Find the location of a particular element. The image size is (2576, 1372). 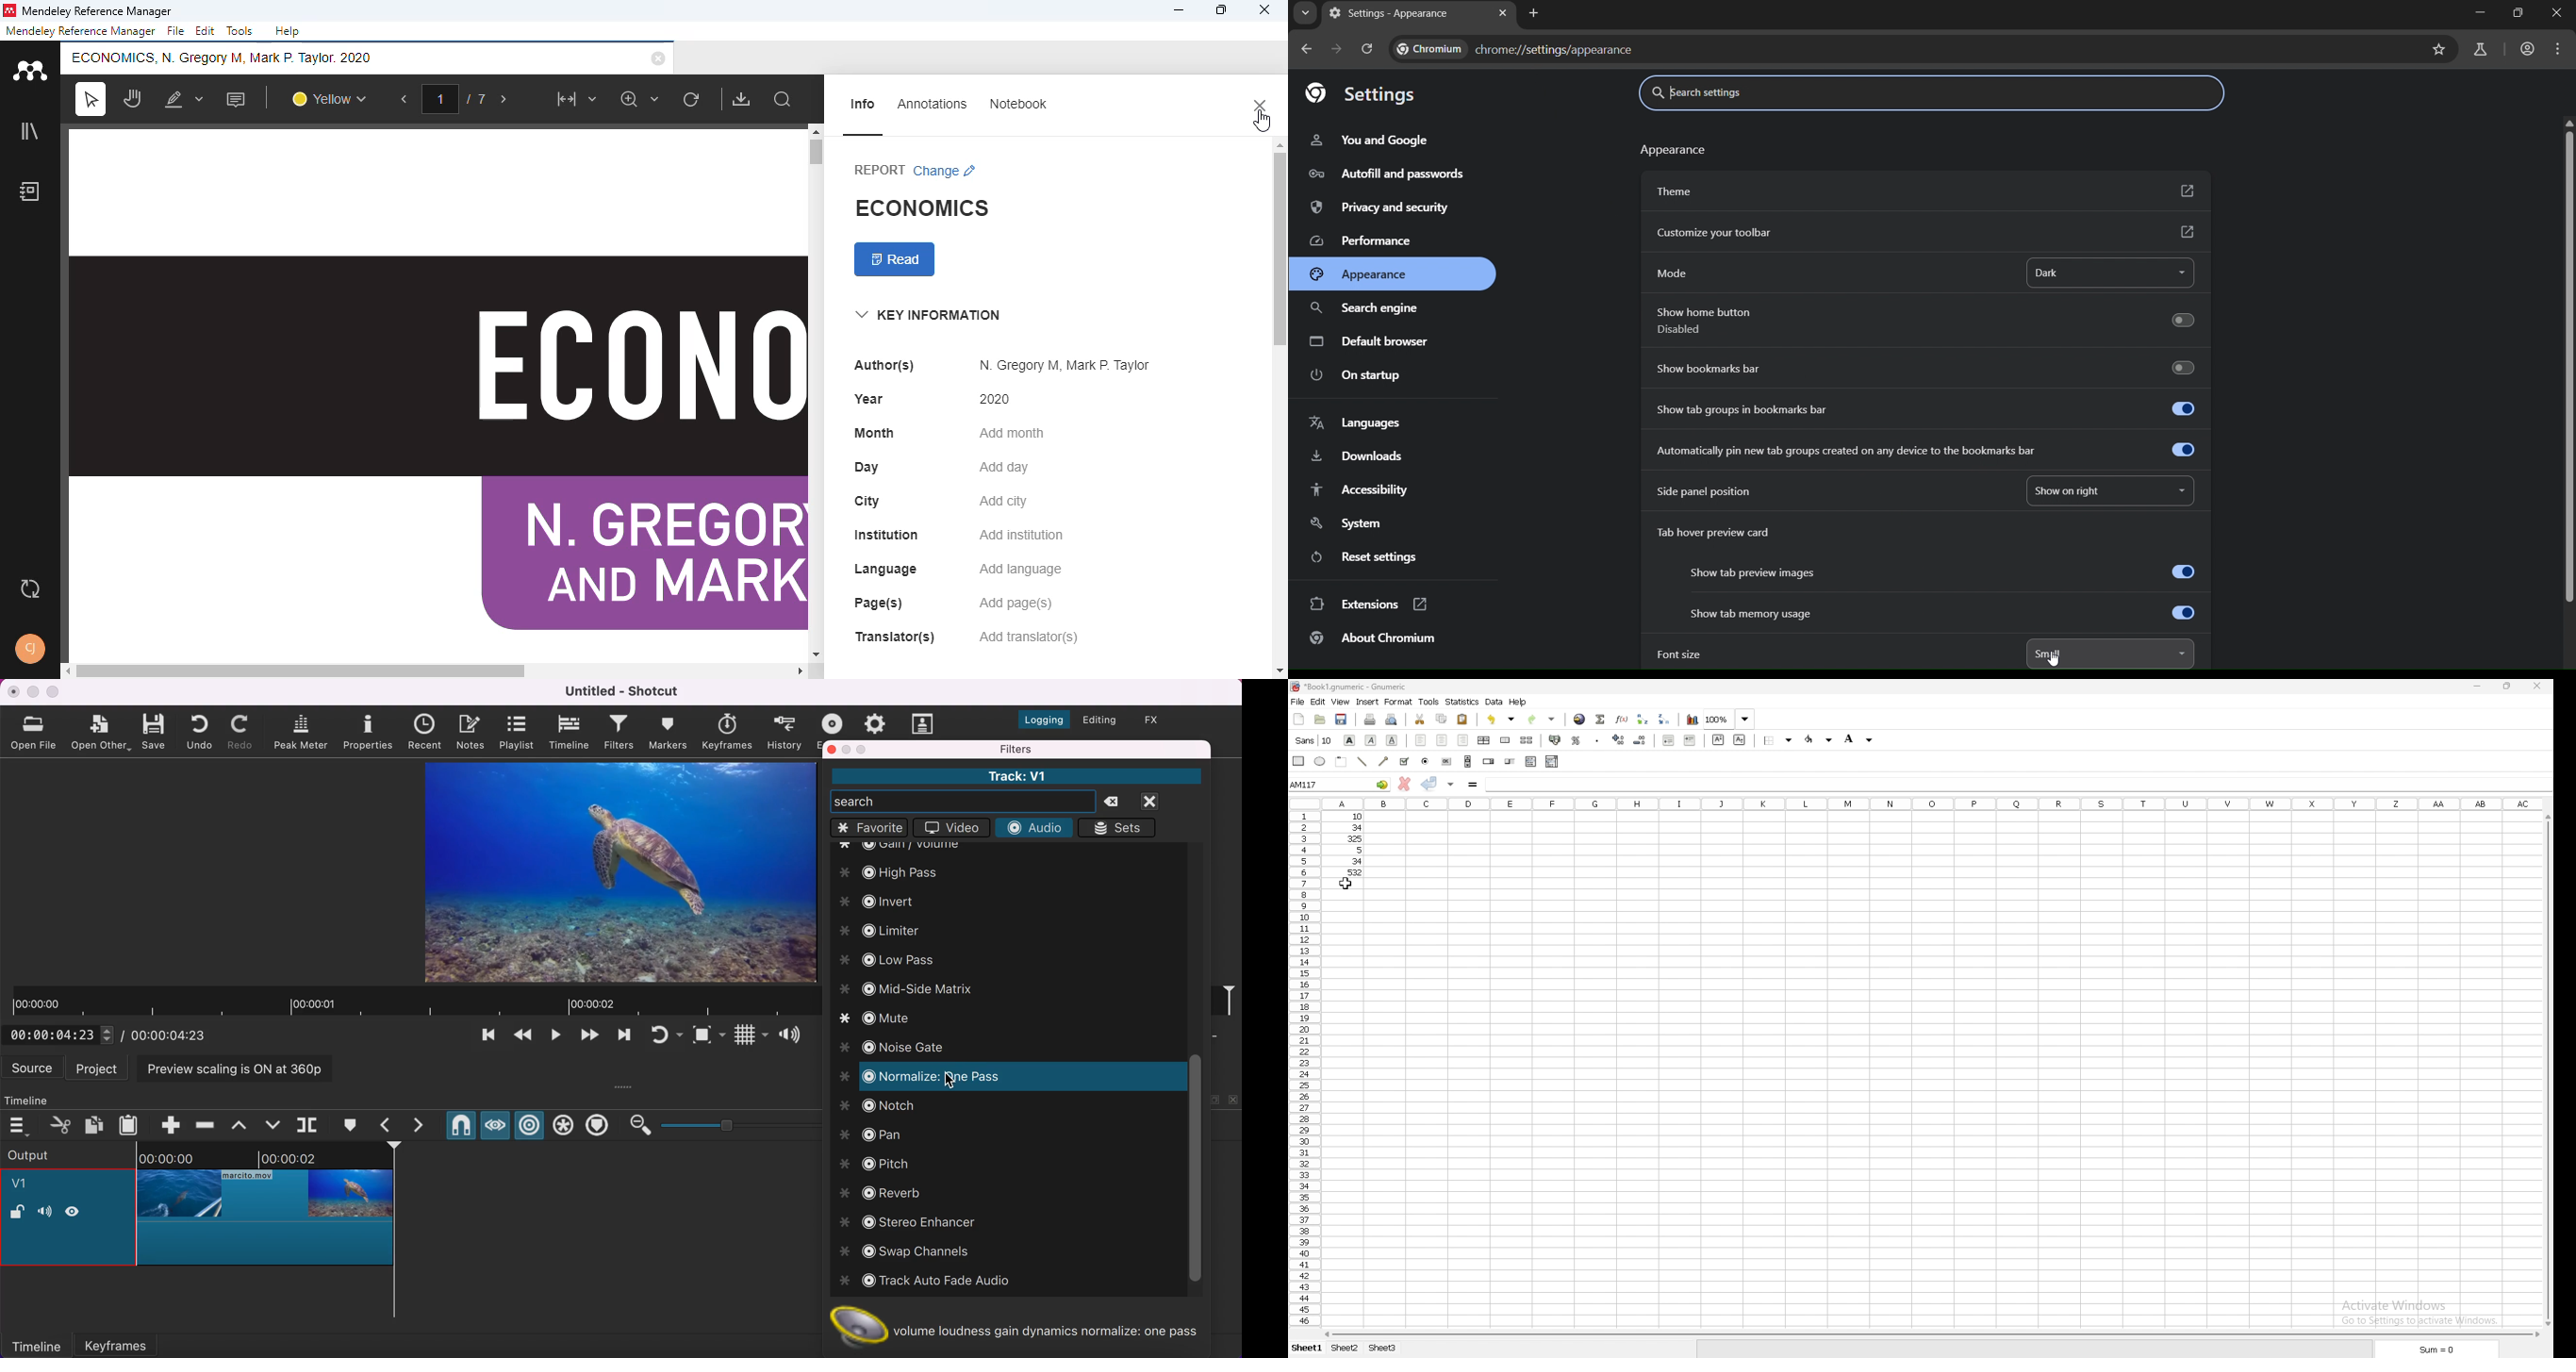

translator(s) is located at coordinates (895, 637).